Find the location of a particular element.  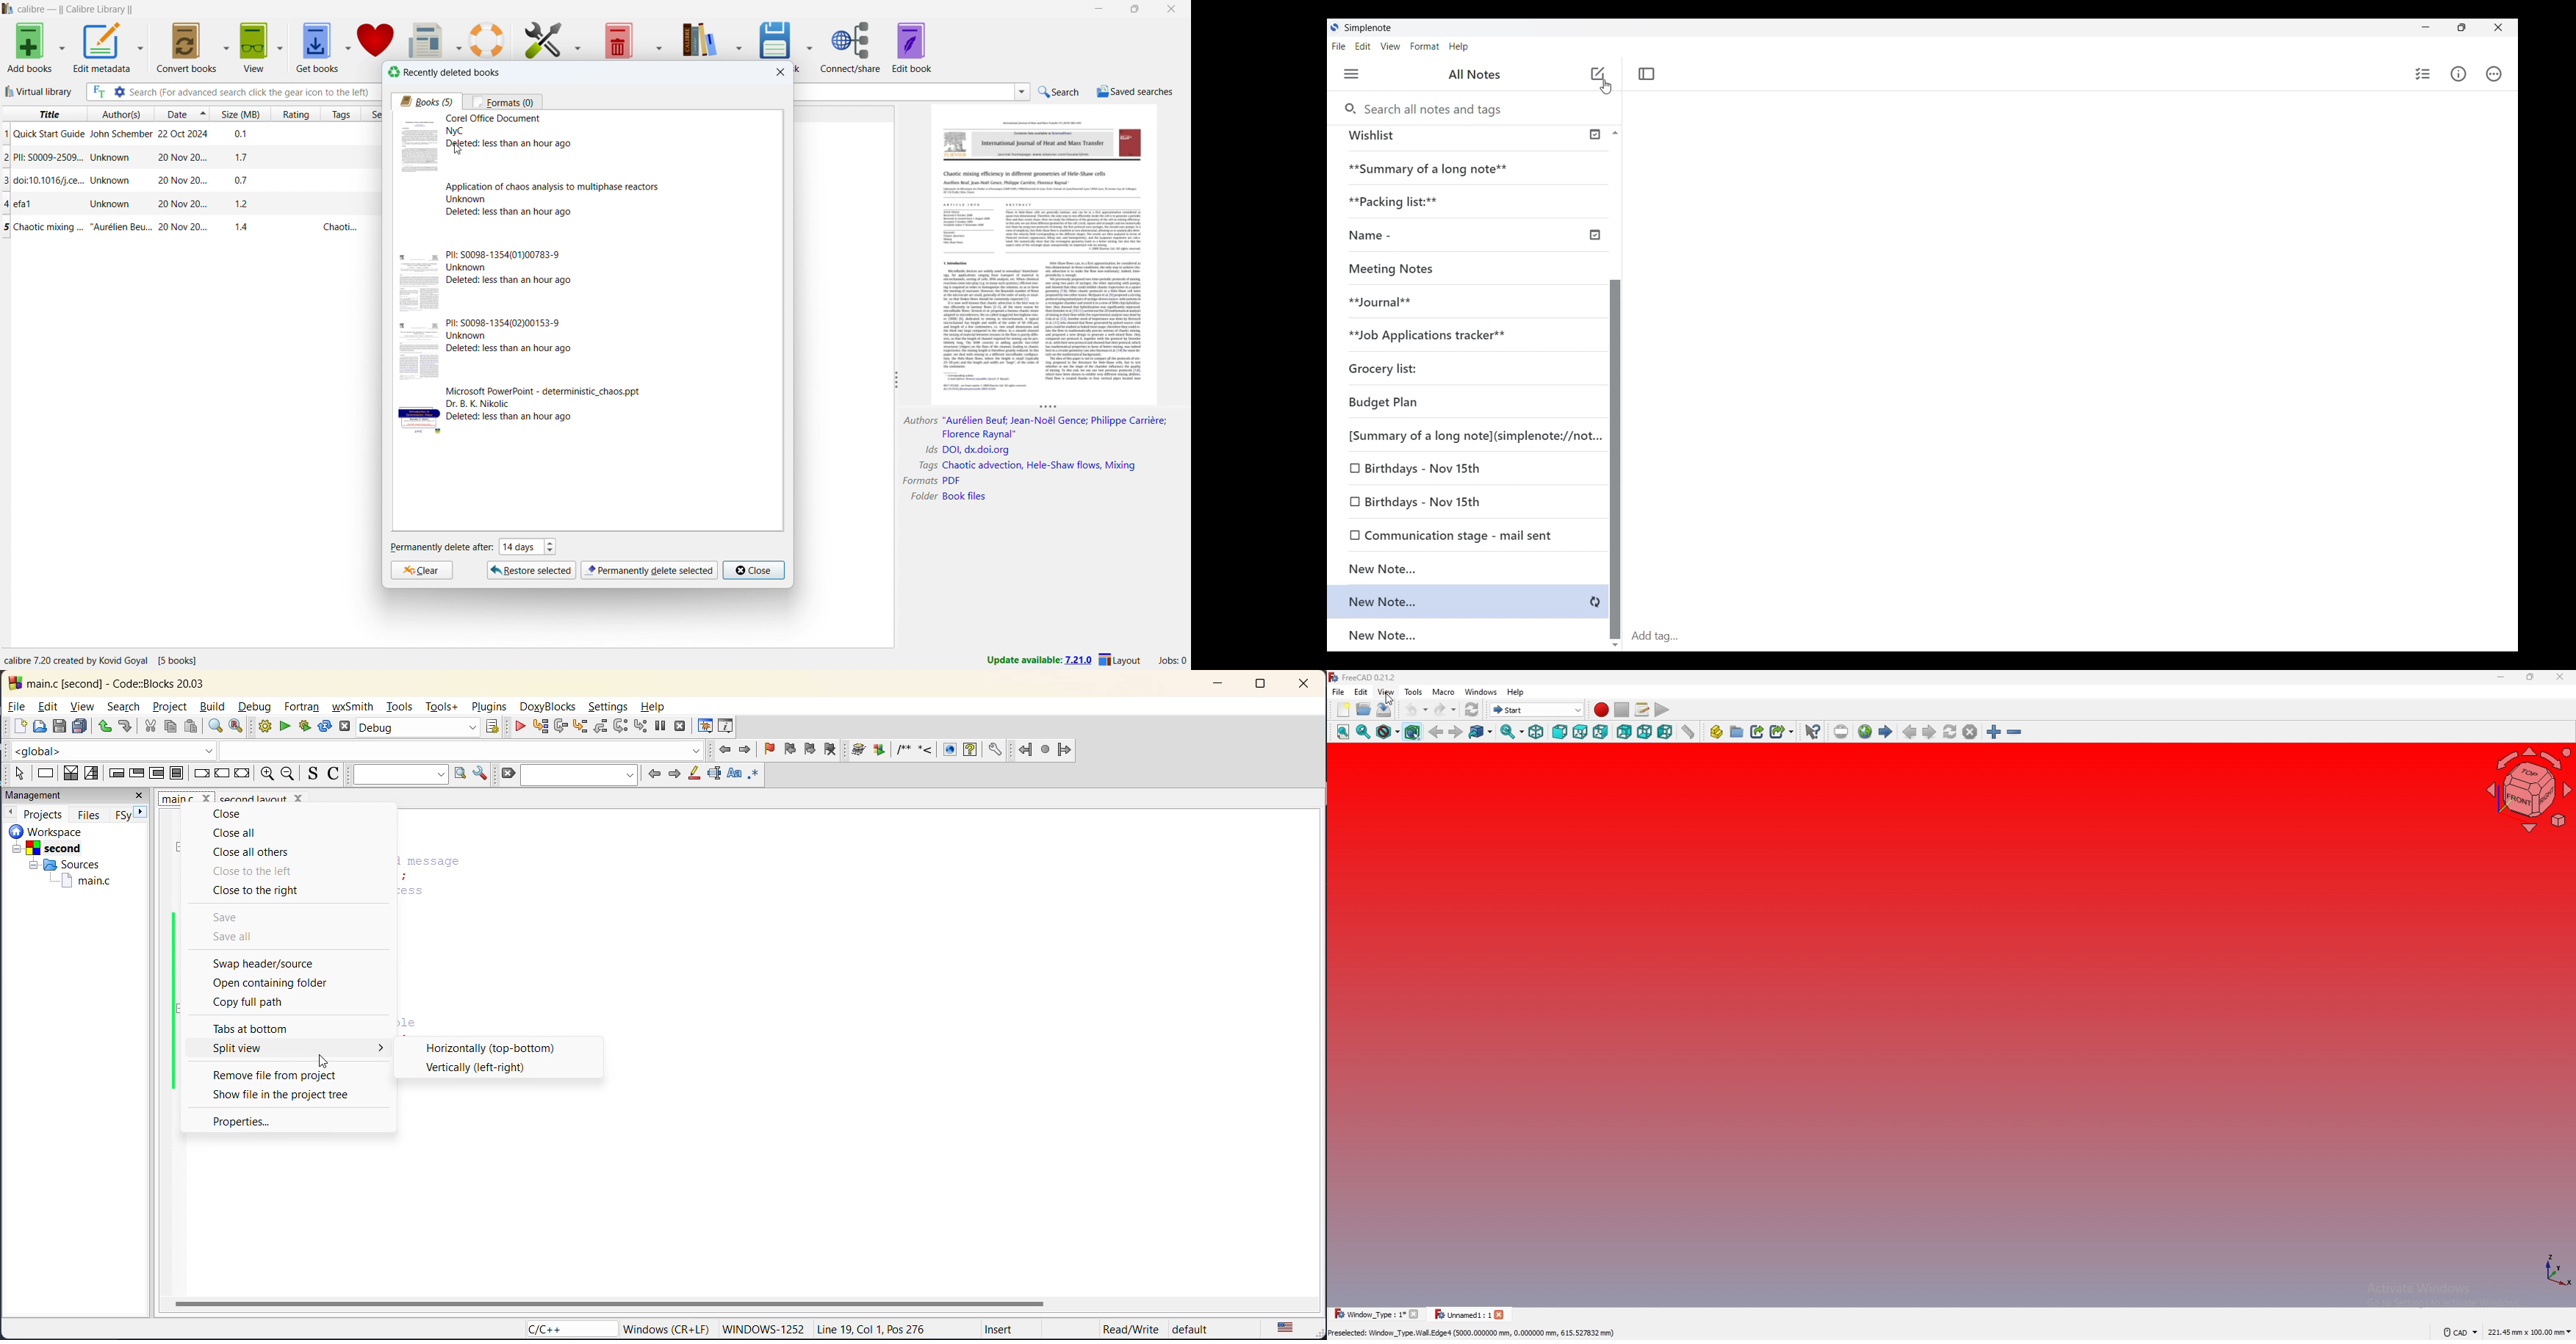

undo is located at coordinates (104, 727).